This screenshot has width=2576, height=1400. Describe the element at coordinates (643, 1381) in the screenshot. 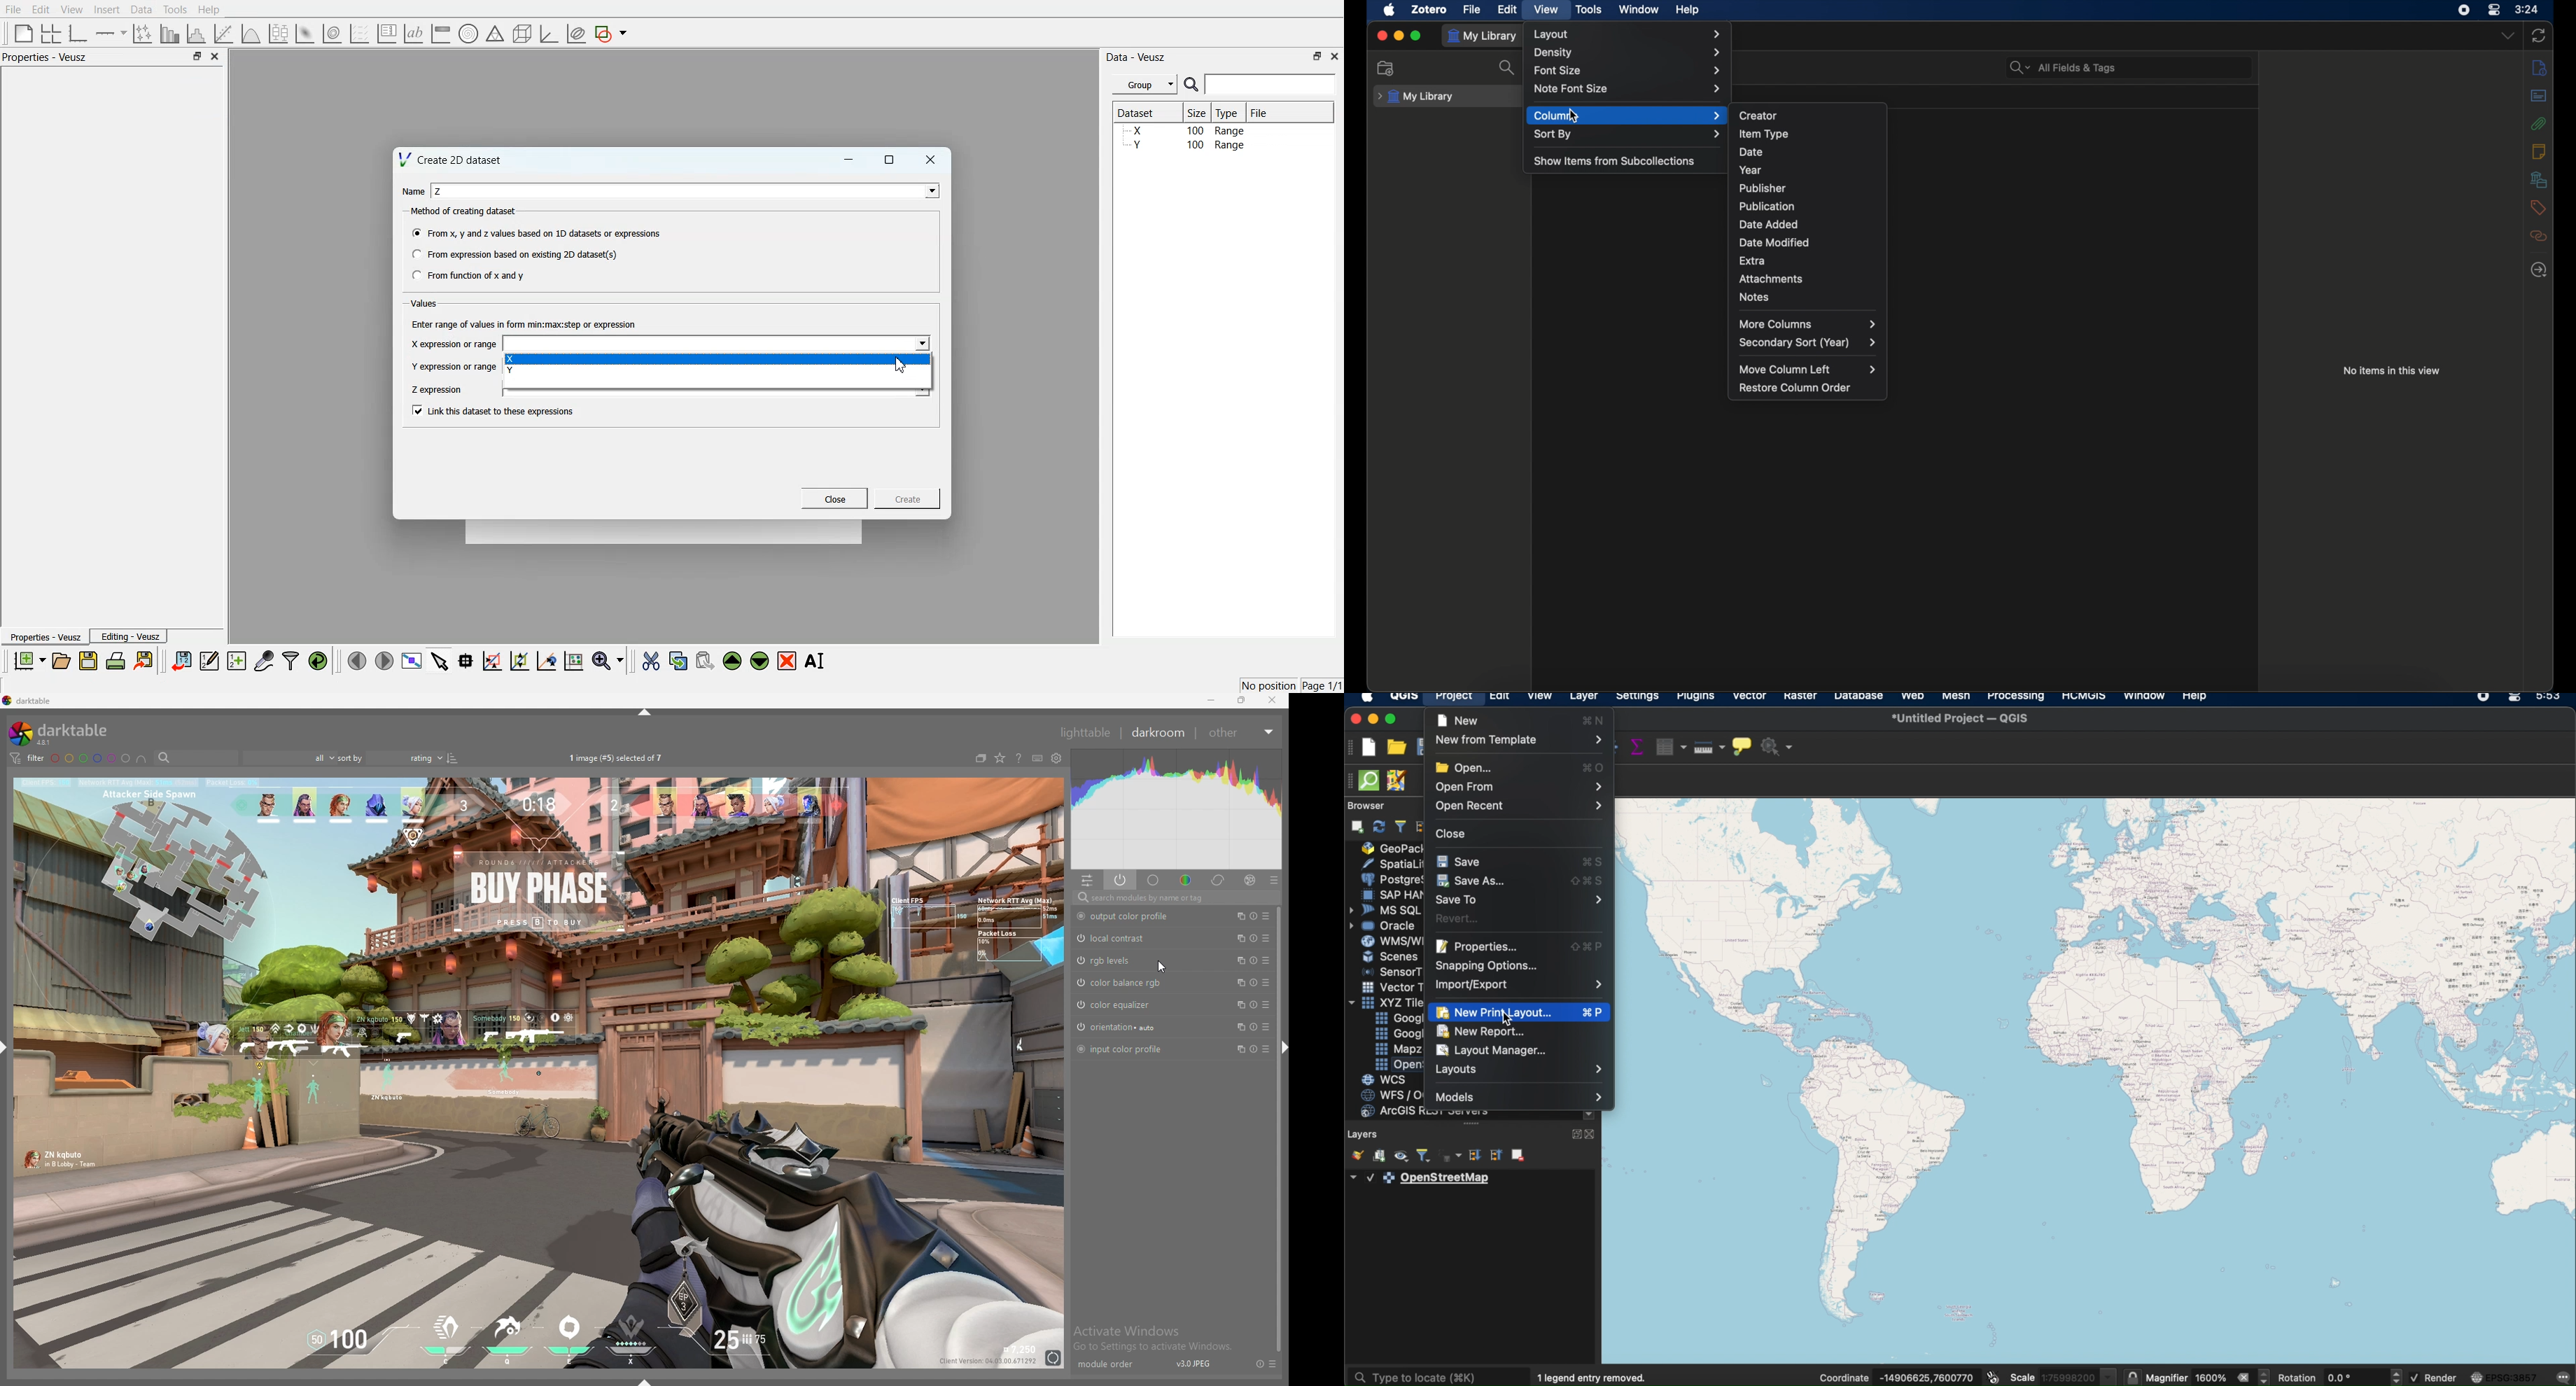

I see `show` at that location.